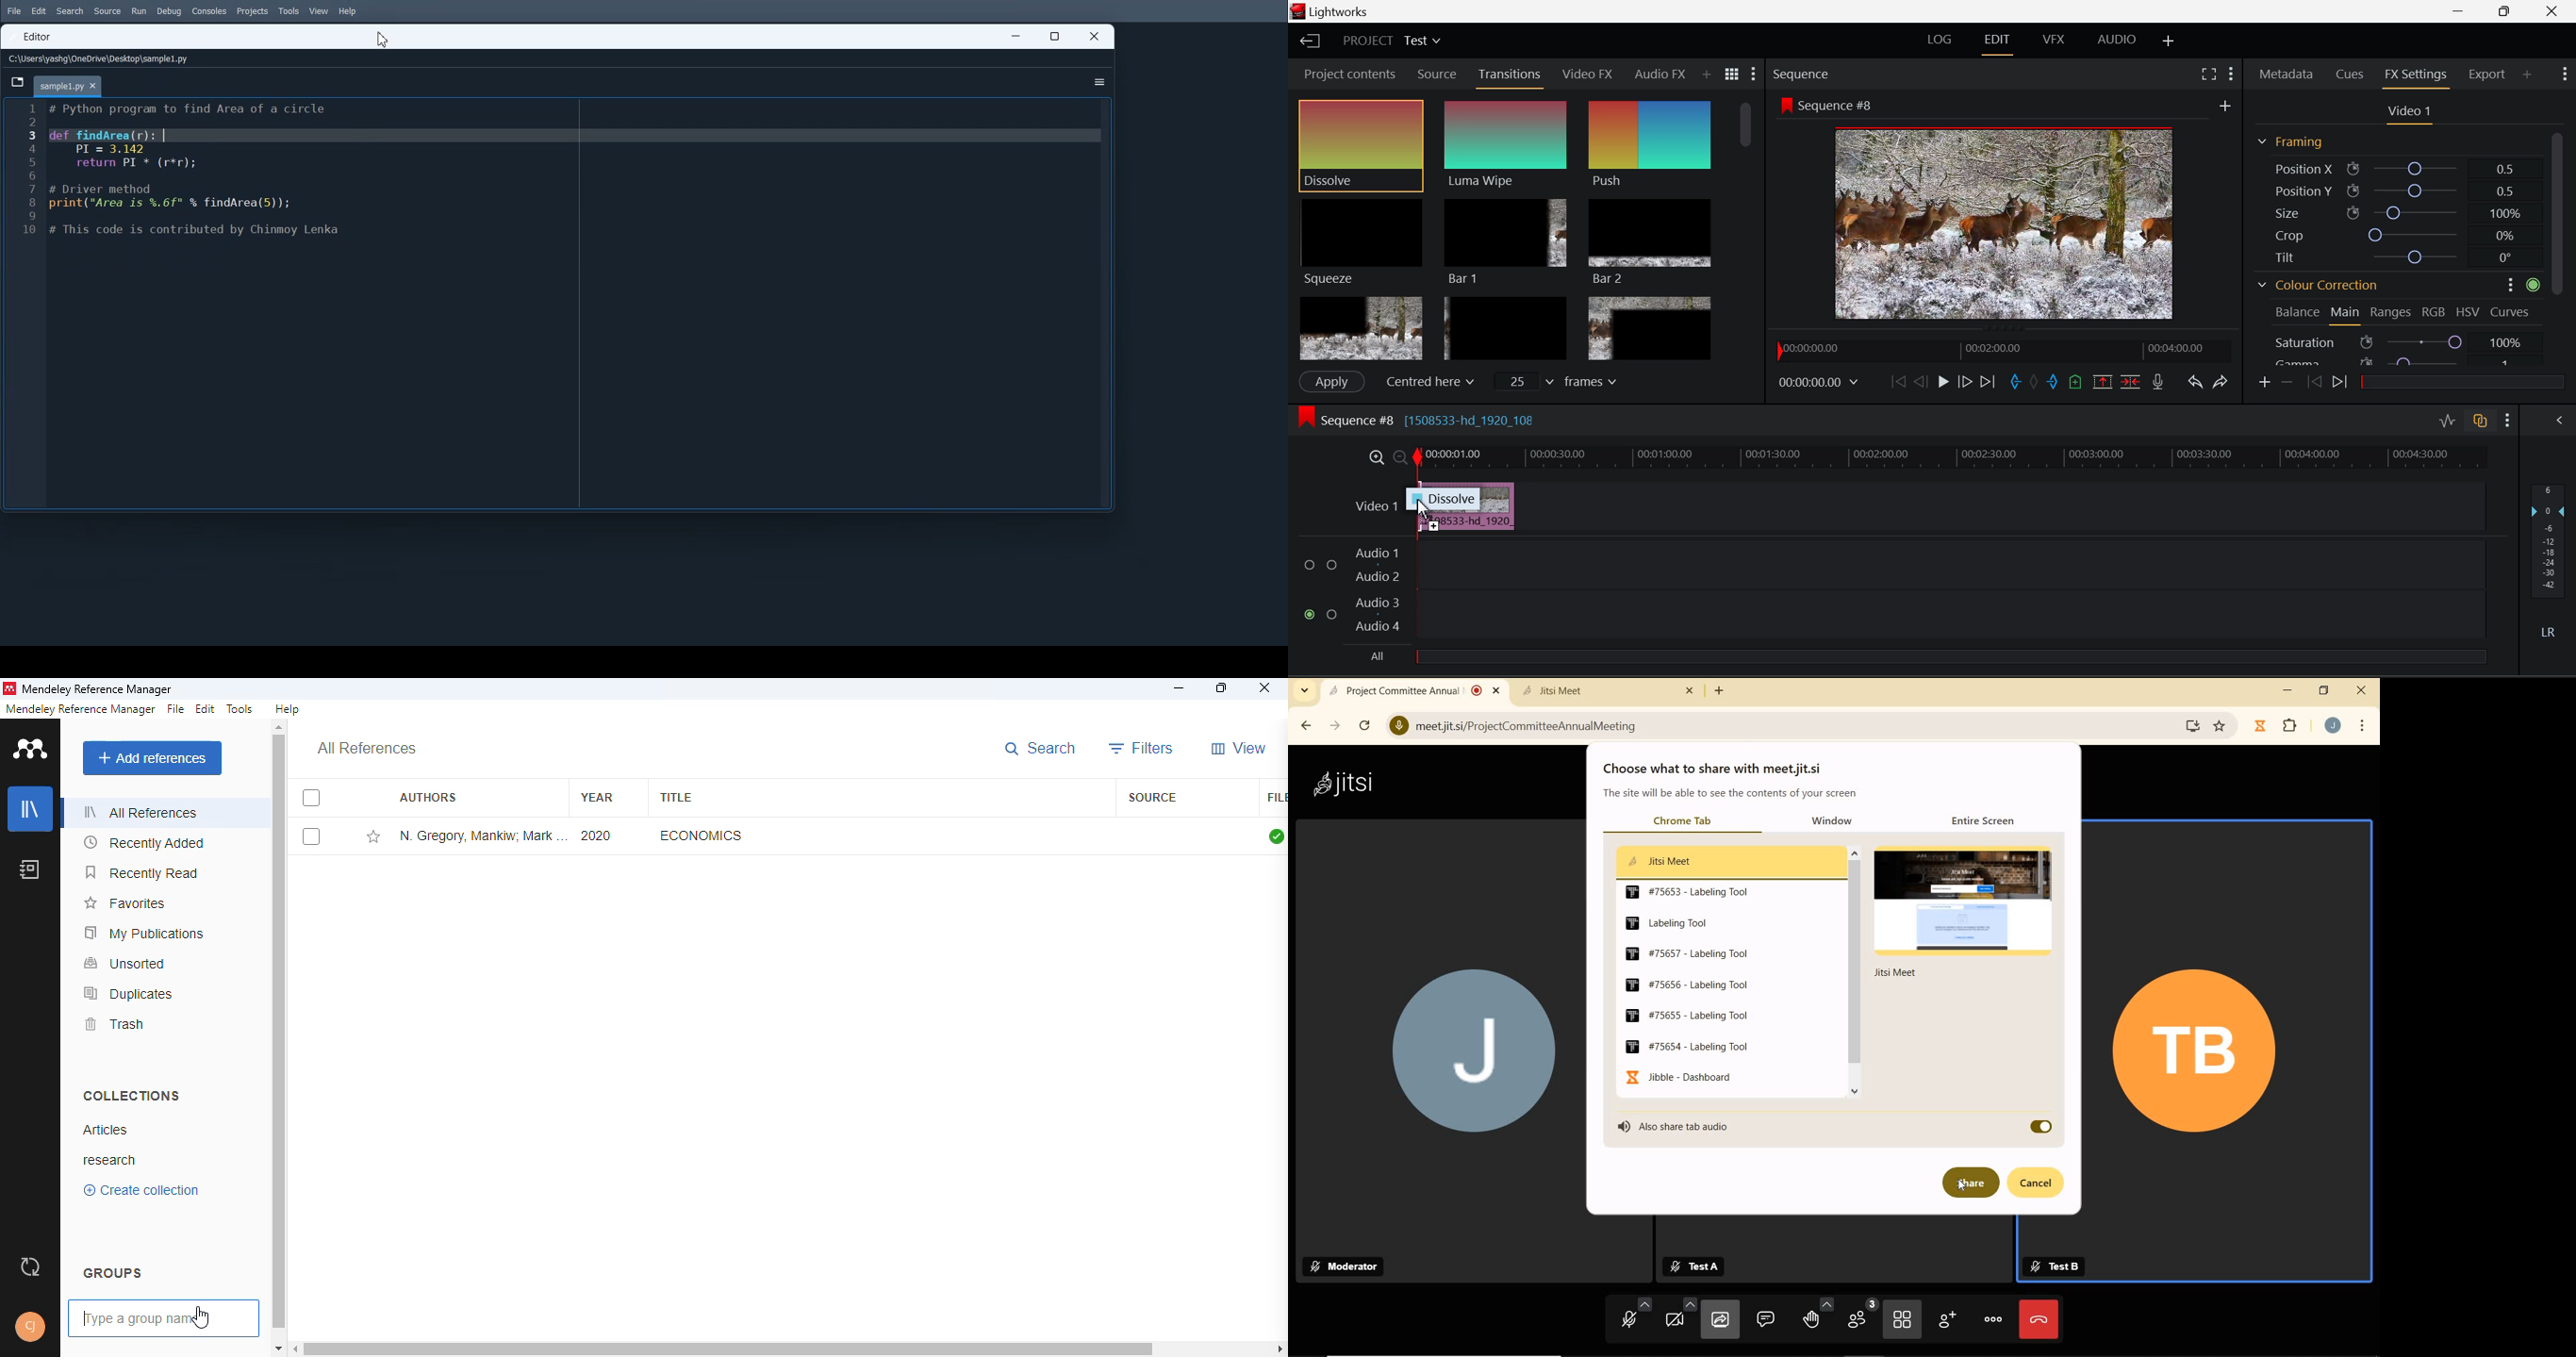 The height and width of the screenshot is (1372, 2576). I want to click on EDIT Layout Open, so click(1998, 43).